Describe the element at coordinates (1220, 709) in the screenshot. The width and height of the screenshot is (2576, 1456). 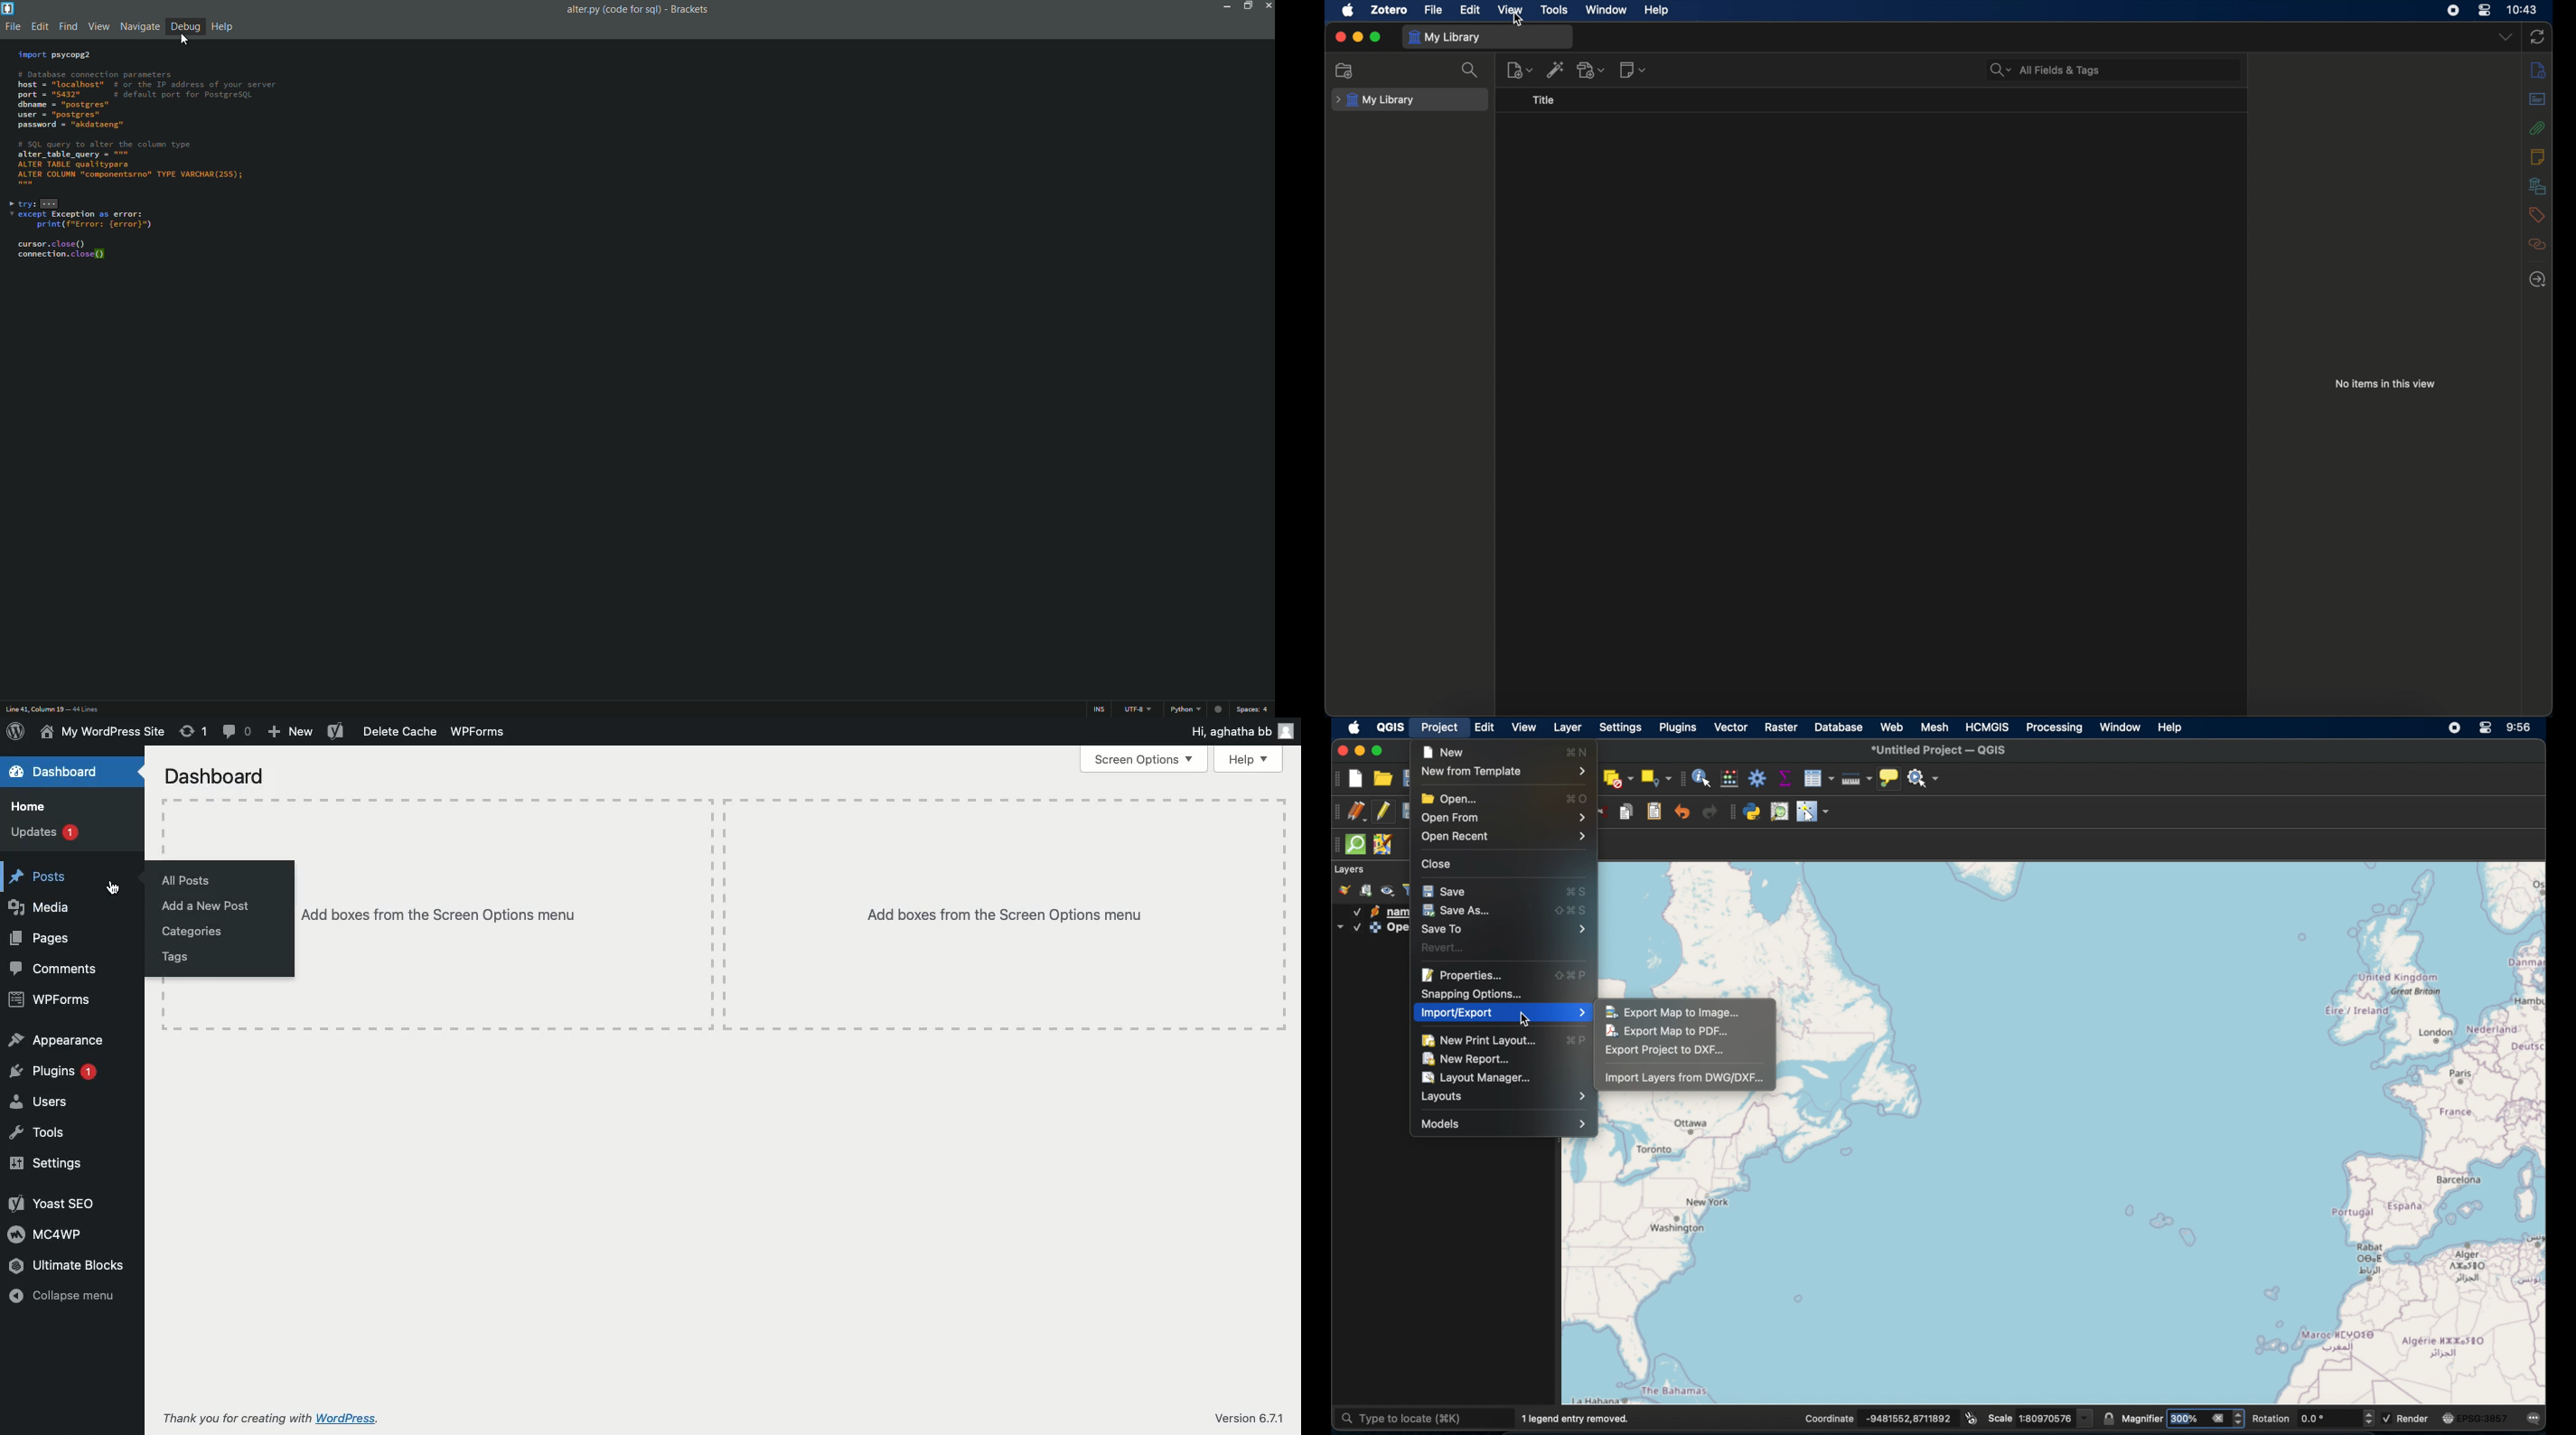
I see `circle` at that location.